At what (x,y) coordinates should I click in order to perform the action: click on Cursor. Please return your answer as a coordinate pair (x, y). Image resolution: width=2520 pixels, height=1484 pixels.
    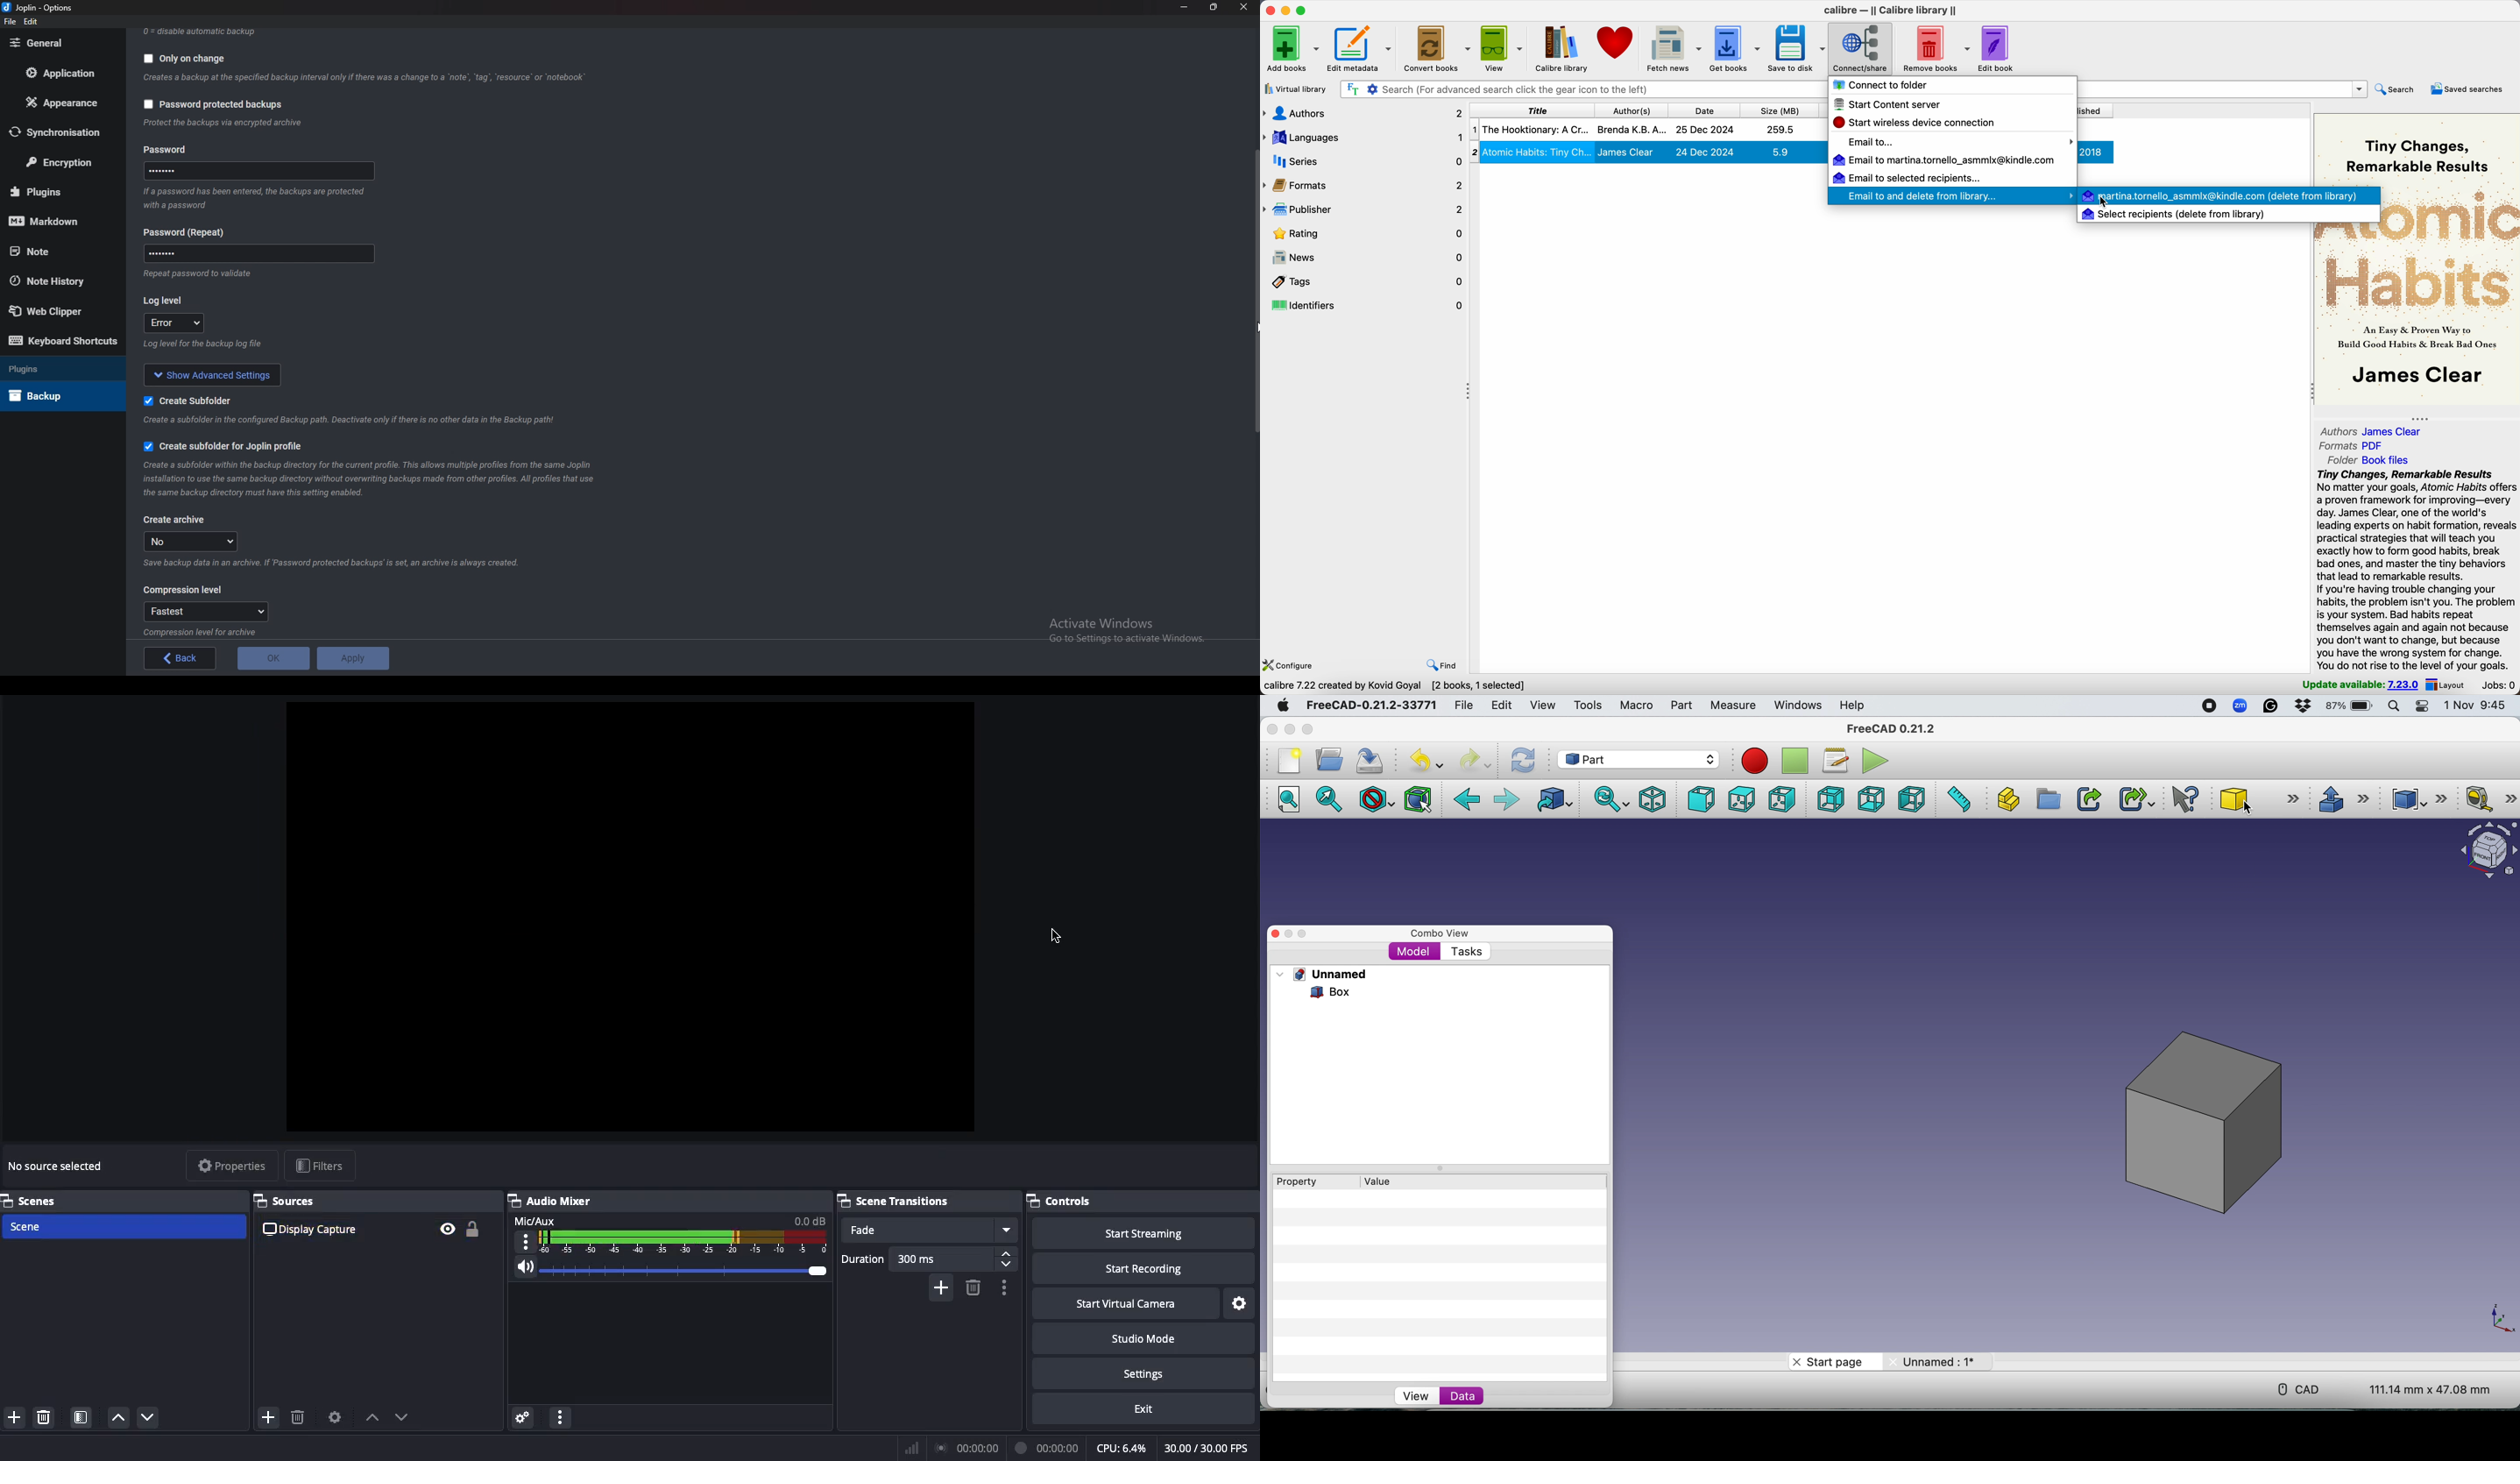
    Looking at the image, I should click on (2250, 810).